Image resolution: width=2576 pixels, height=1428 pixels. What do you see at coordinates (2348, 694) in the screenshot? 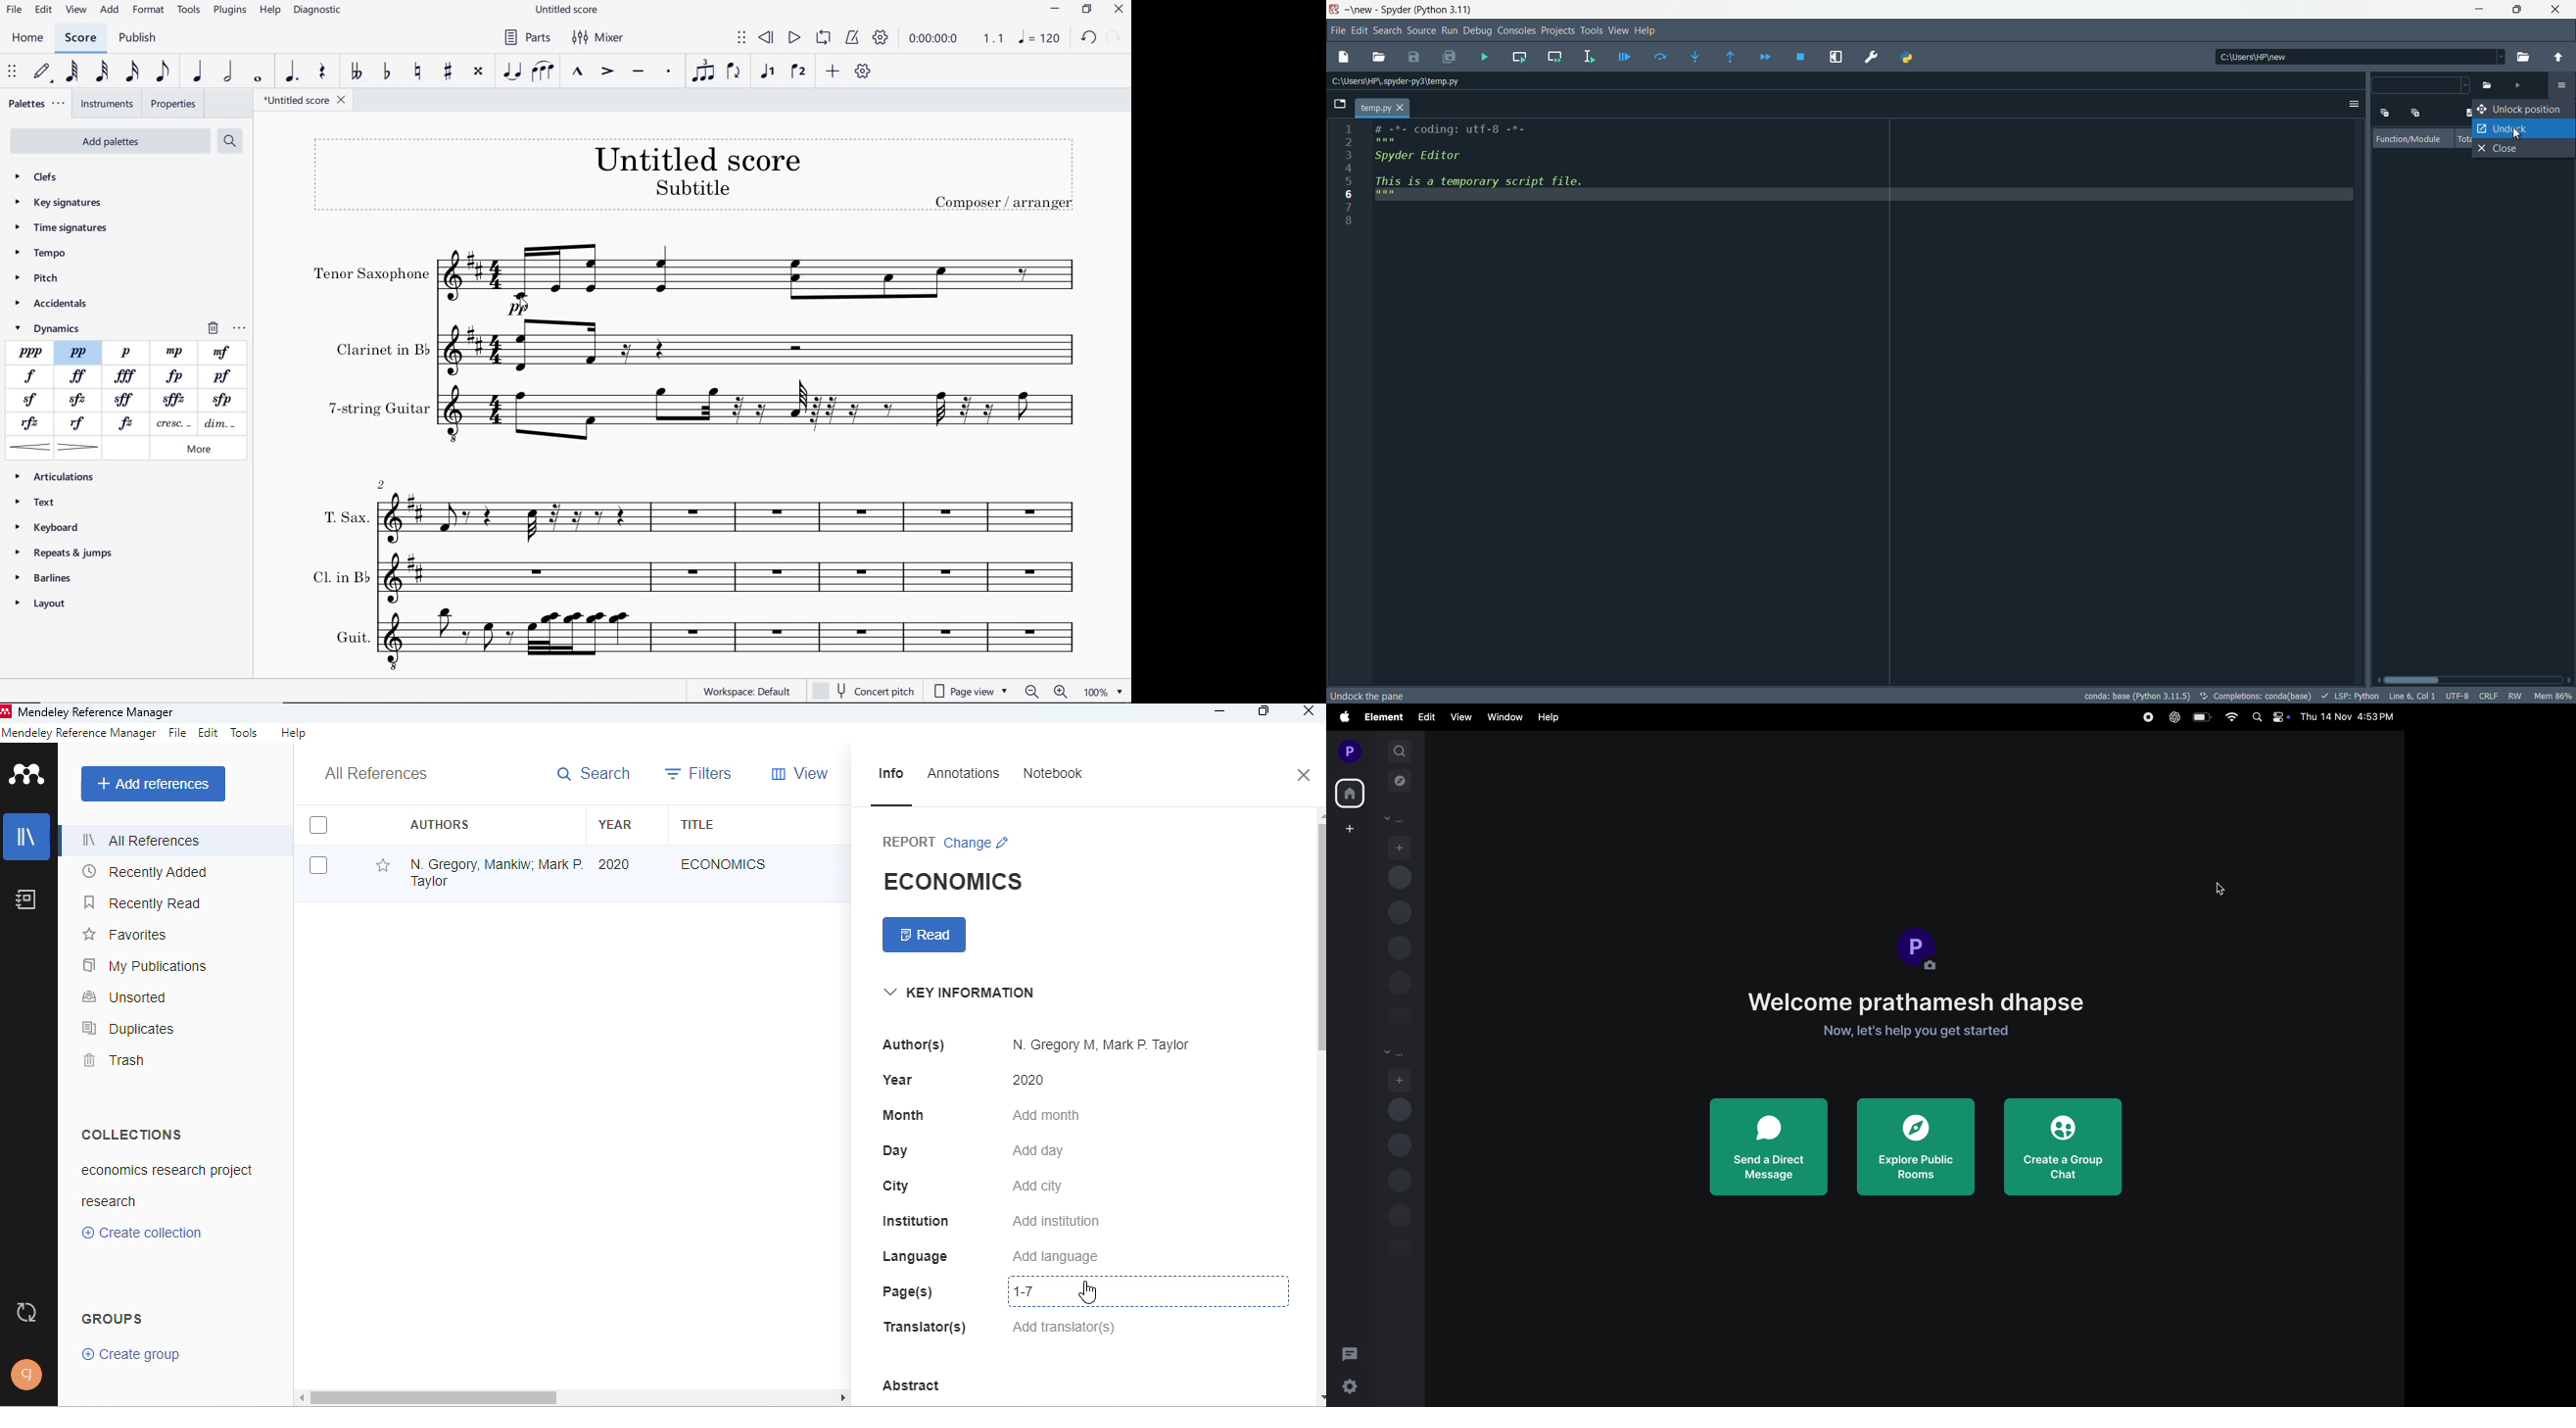
I see `LSP:Python` at bounding box center [2348, 694].